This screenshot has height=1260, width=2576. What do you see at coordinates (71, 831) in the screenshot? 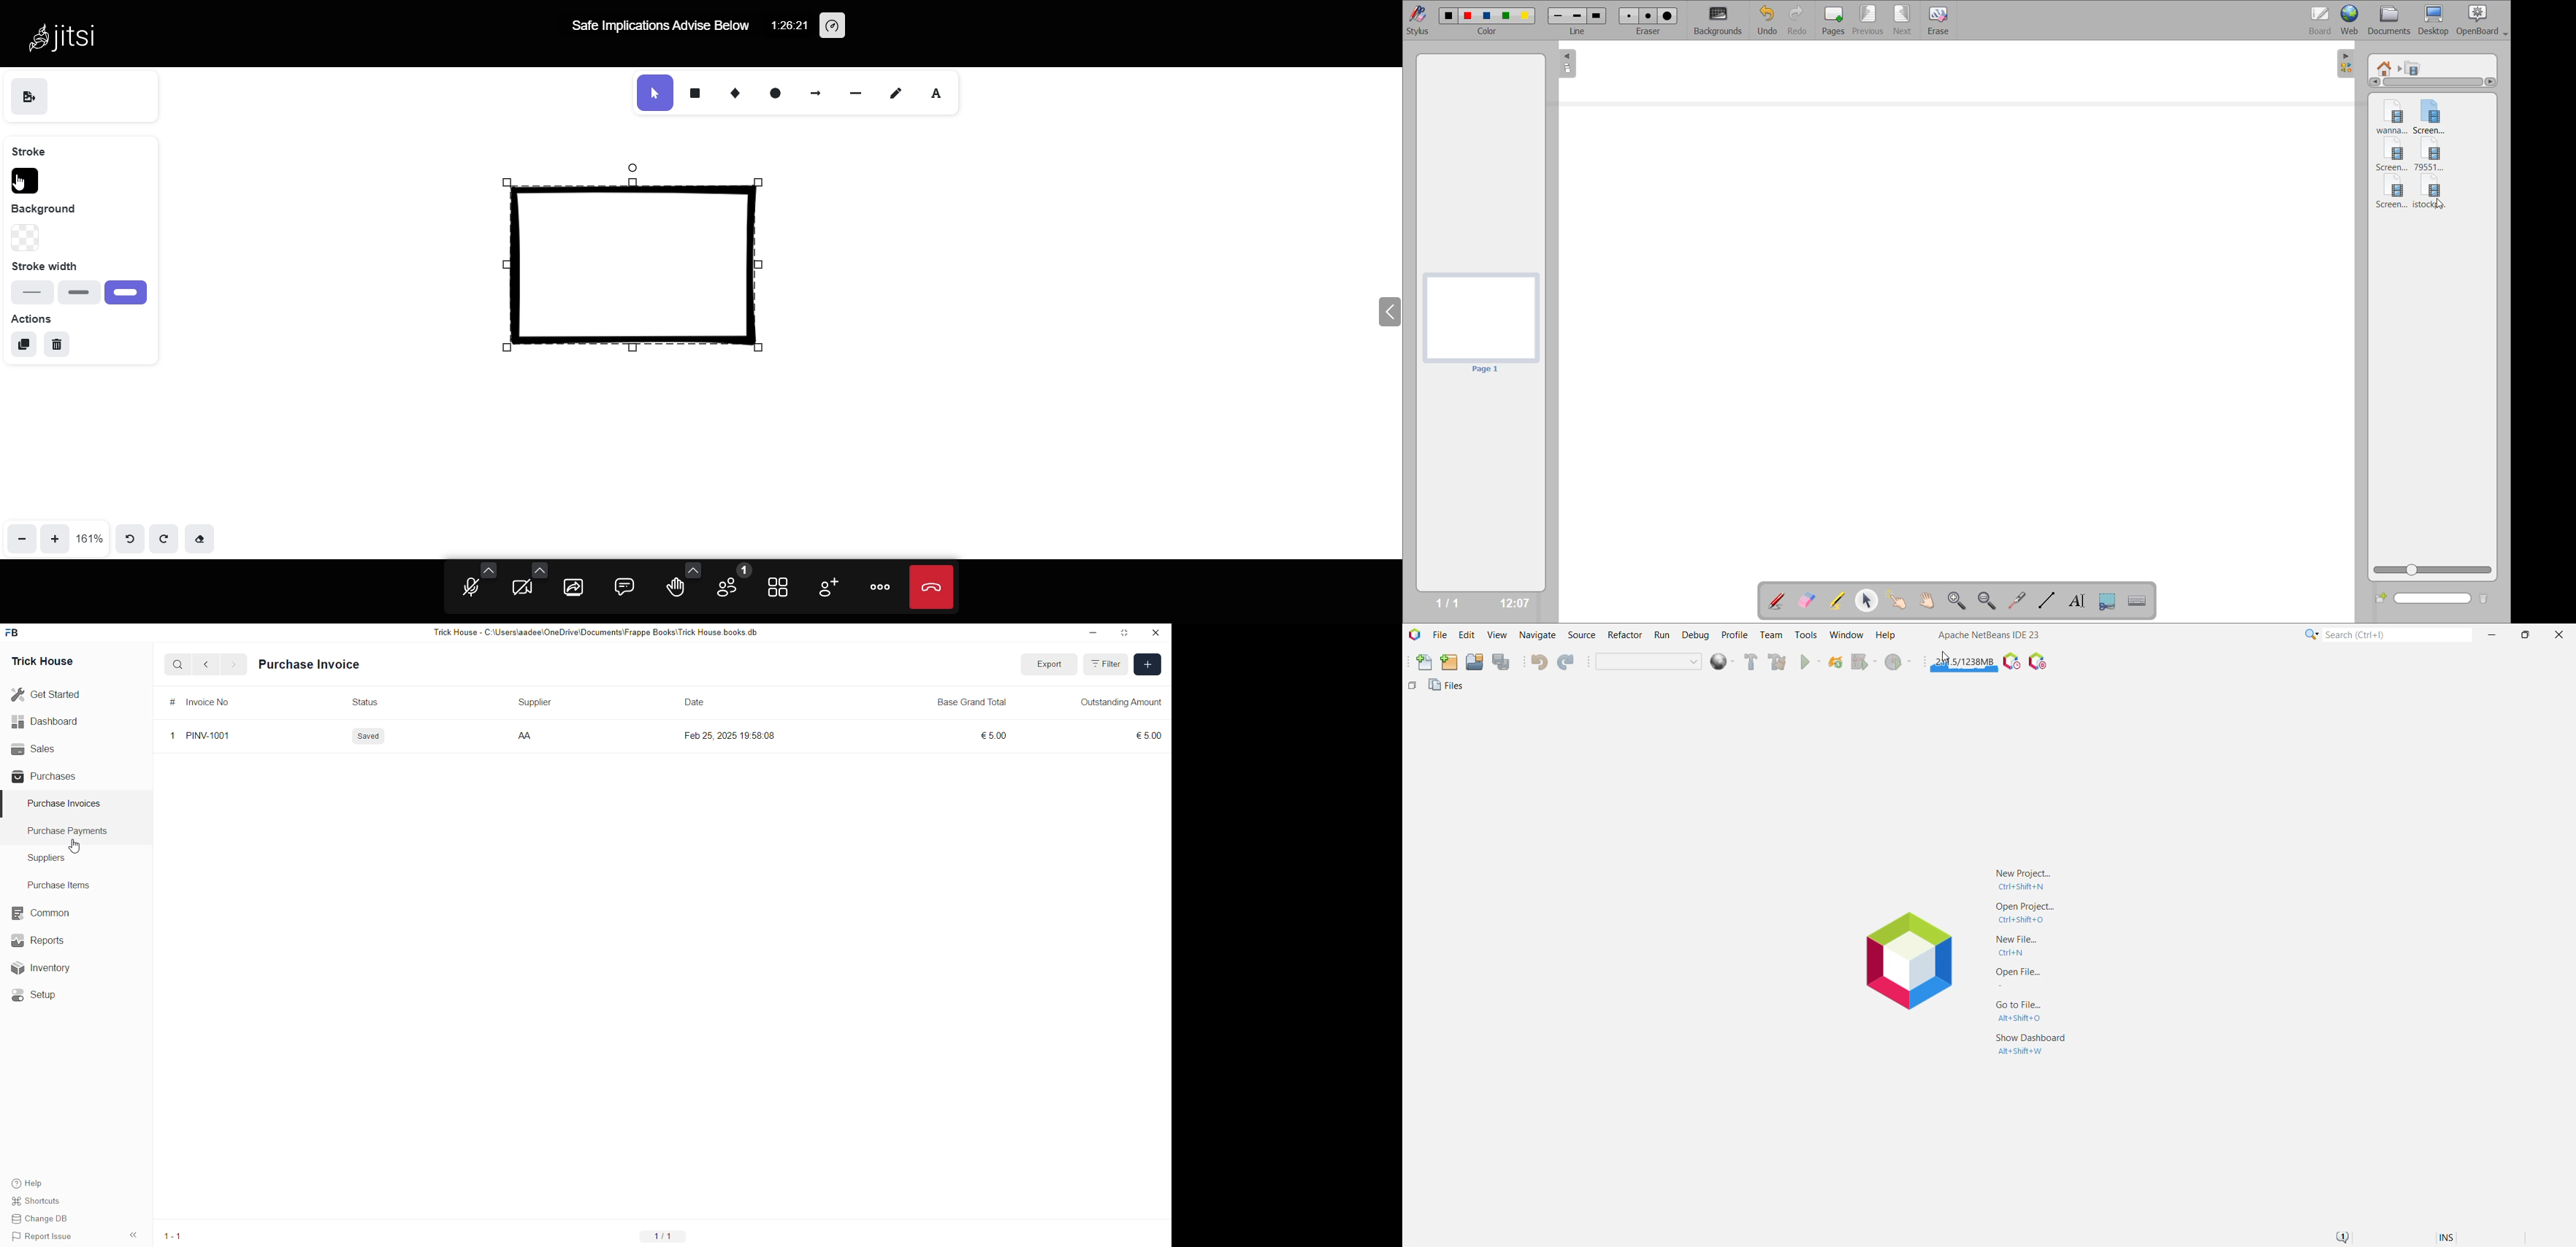
I see `Purchase Payments` at bounding box center [71, 831].